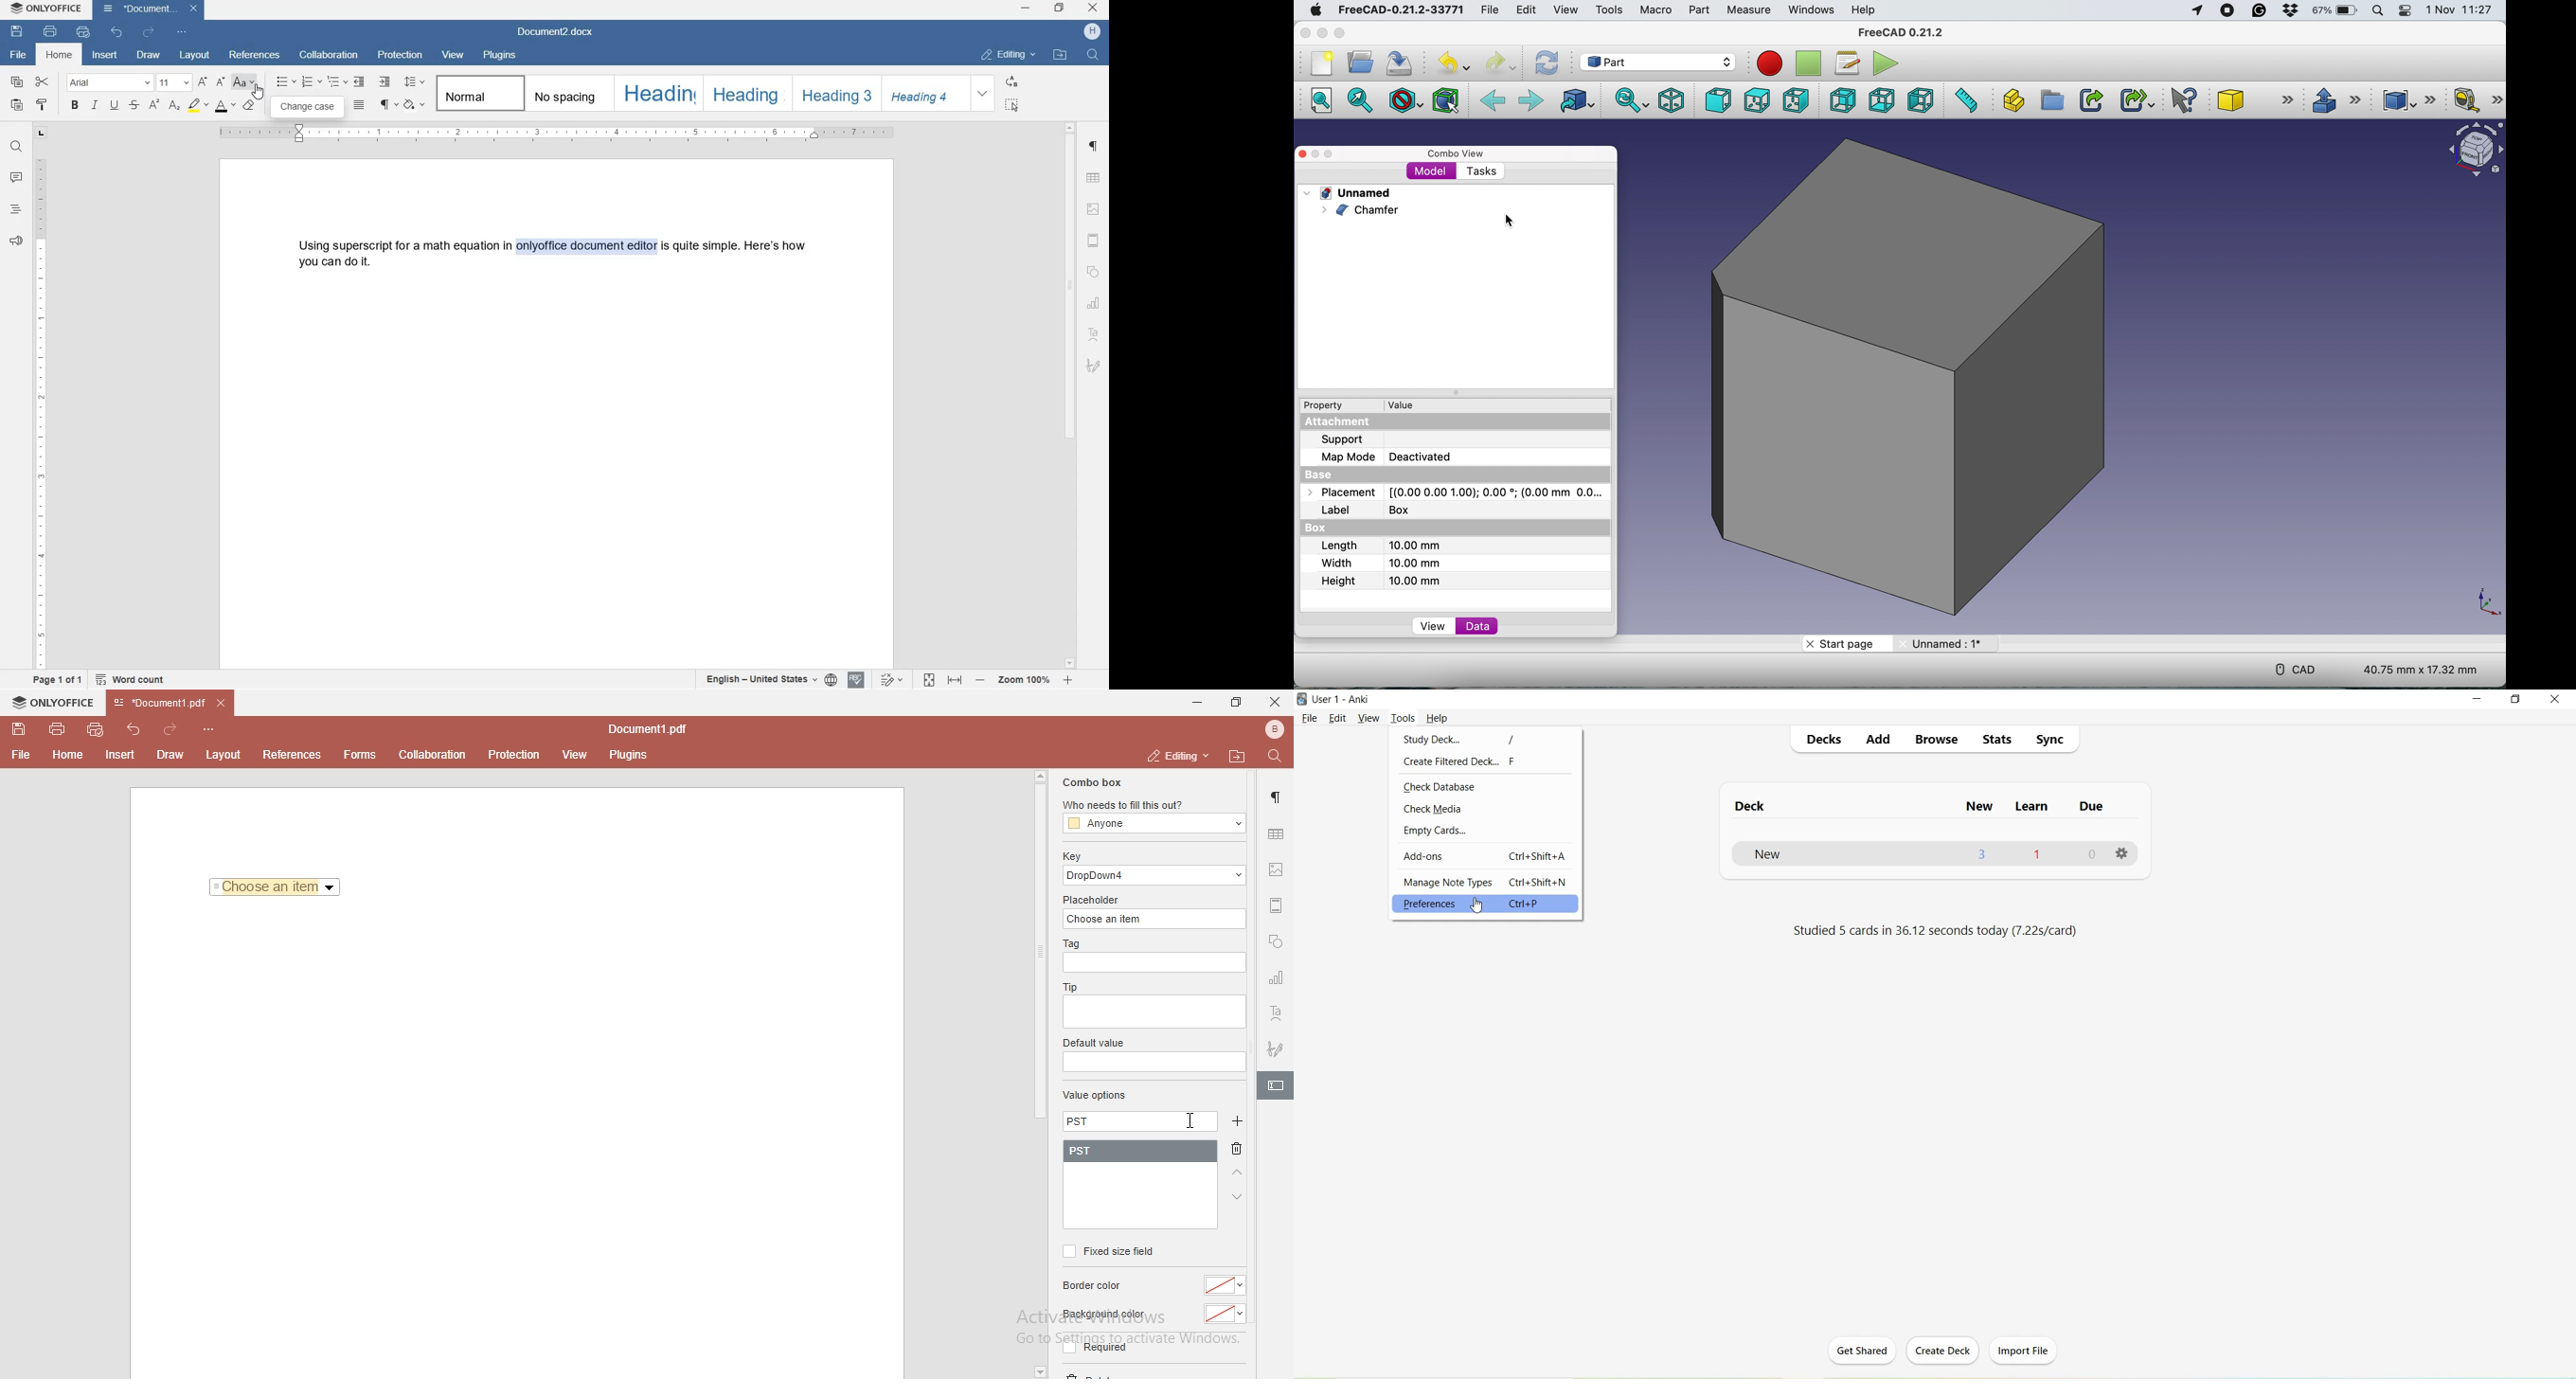  What do you see at coordinates (2091, 100) in the screenshot?
I see `make link` at bounding box center [2091, 100].